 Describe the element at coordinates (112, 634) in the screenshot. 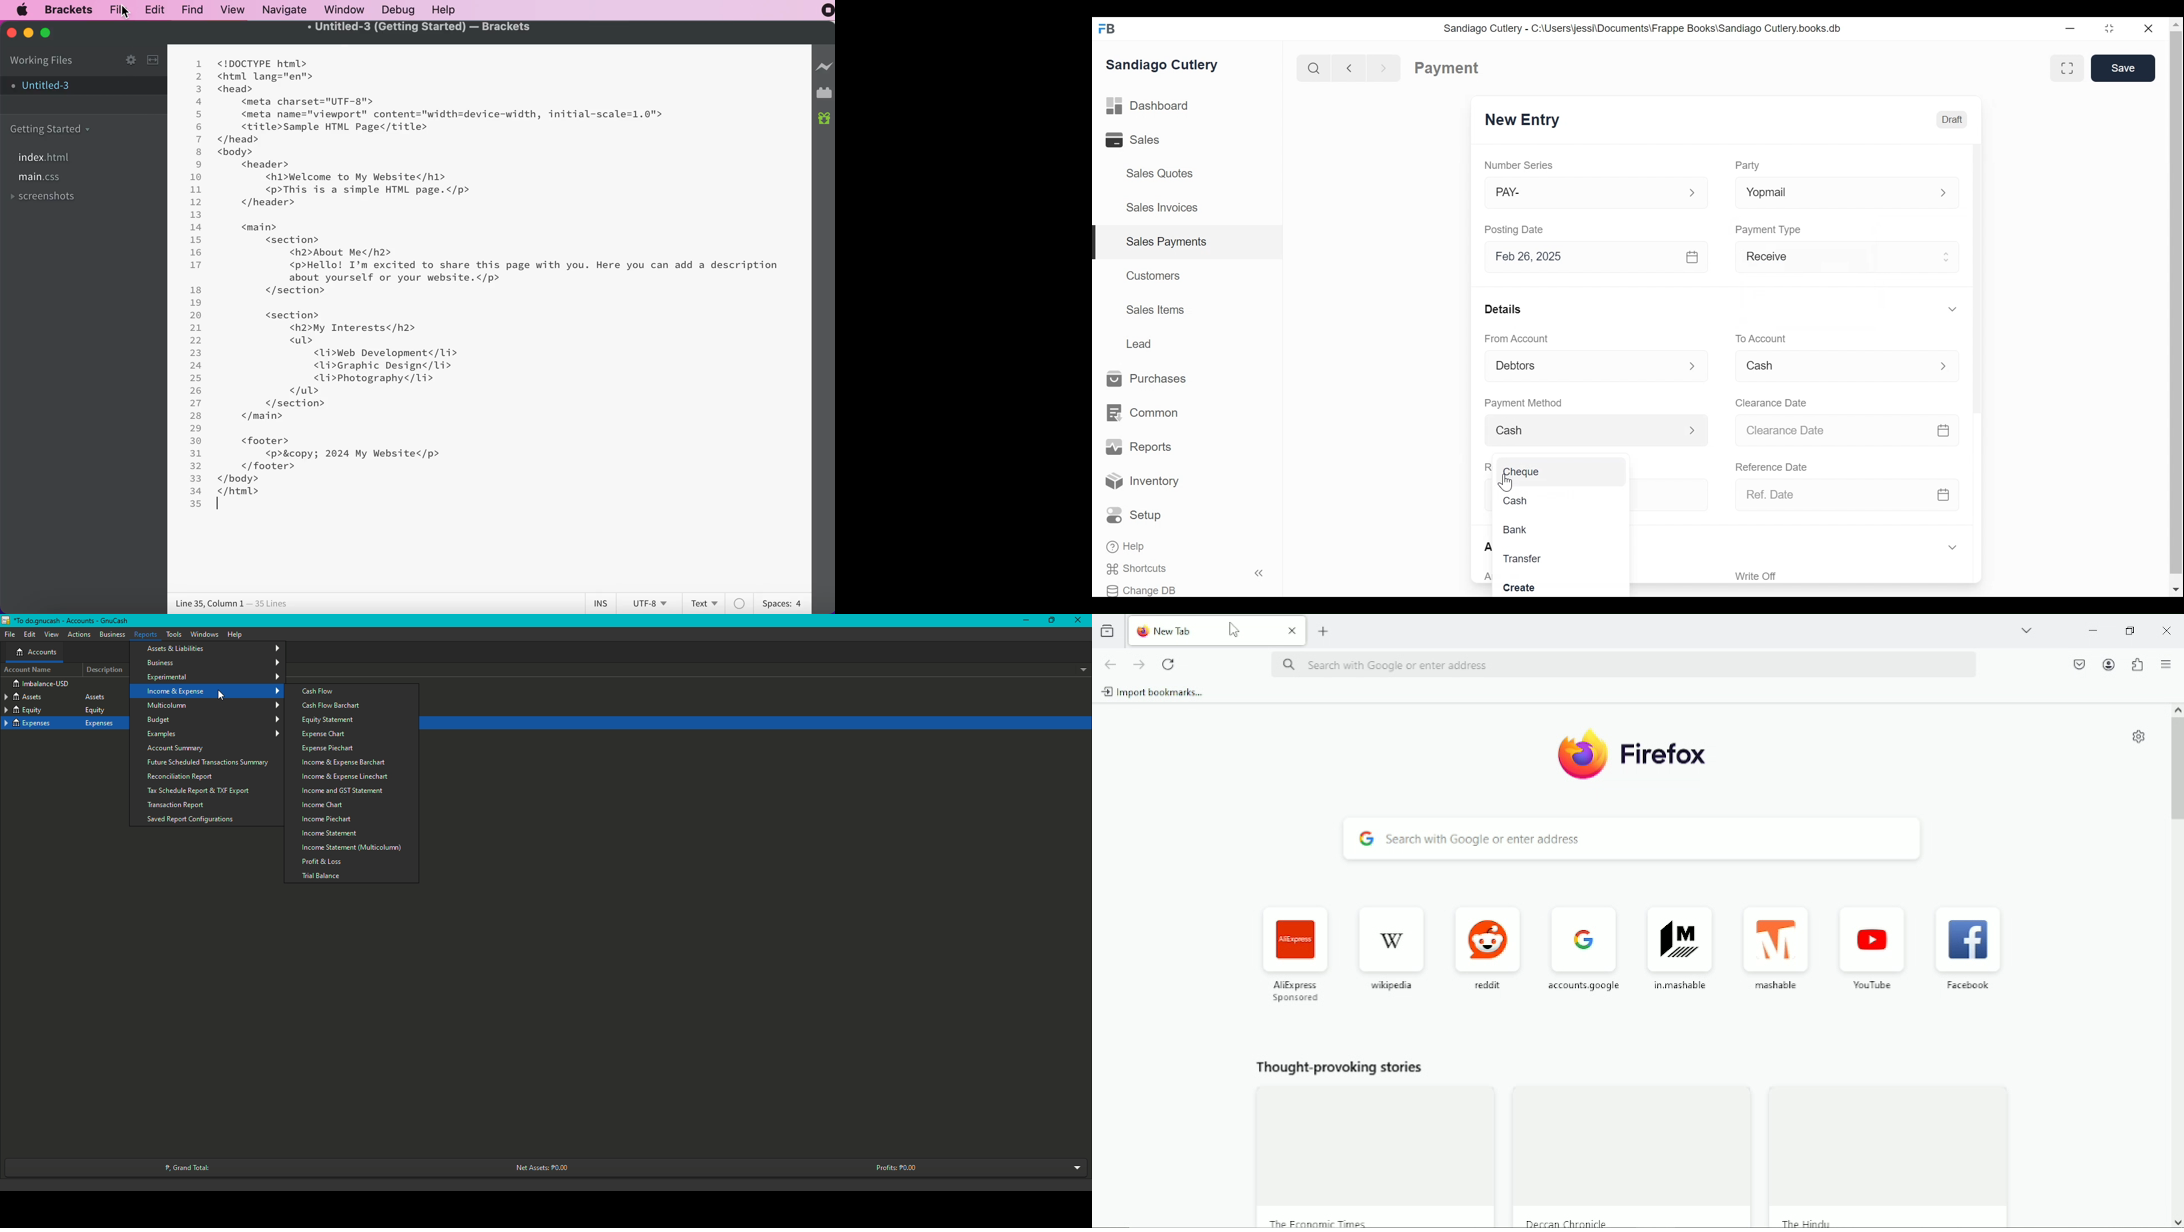

I see `Business` at that location.